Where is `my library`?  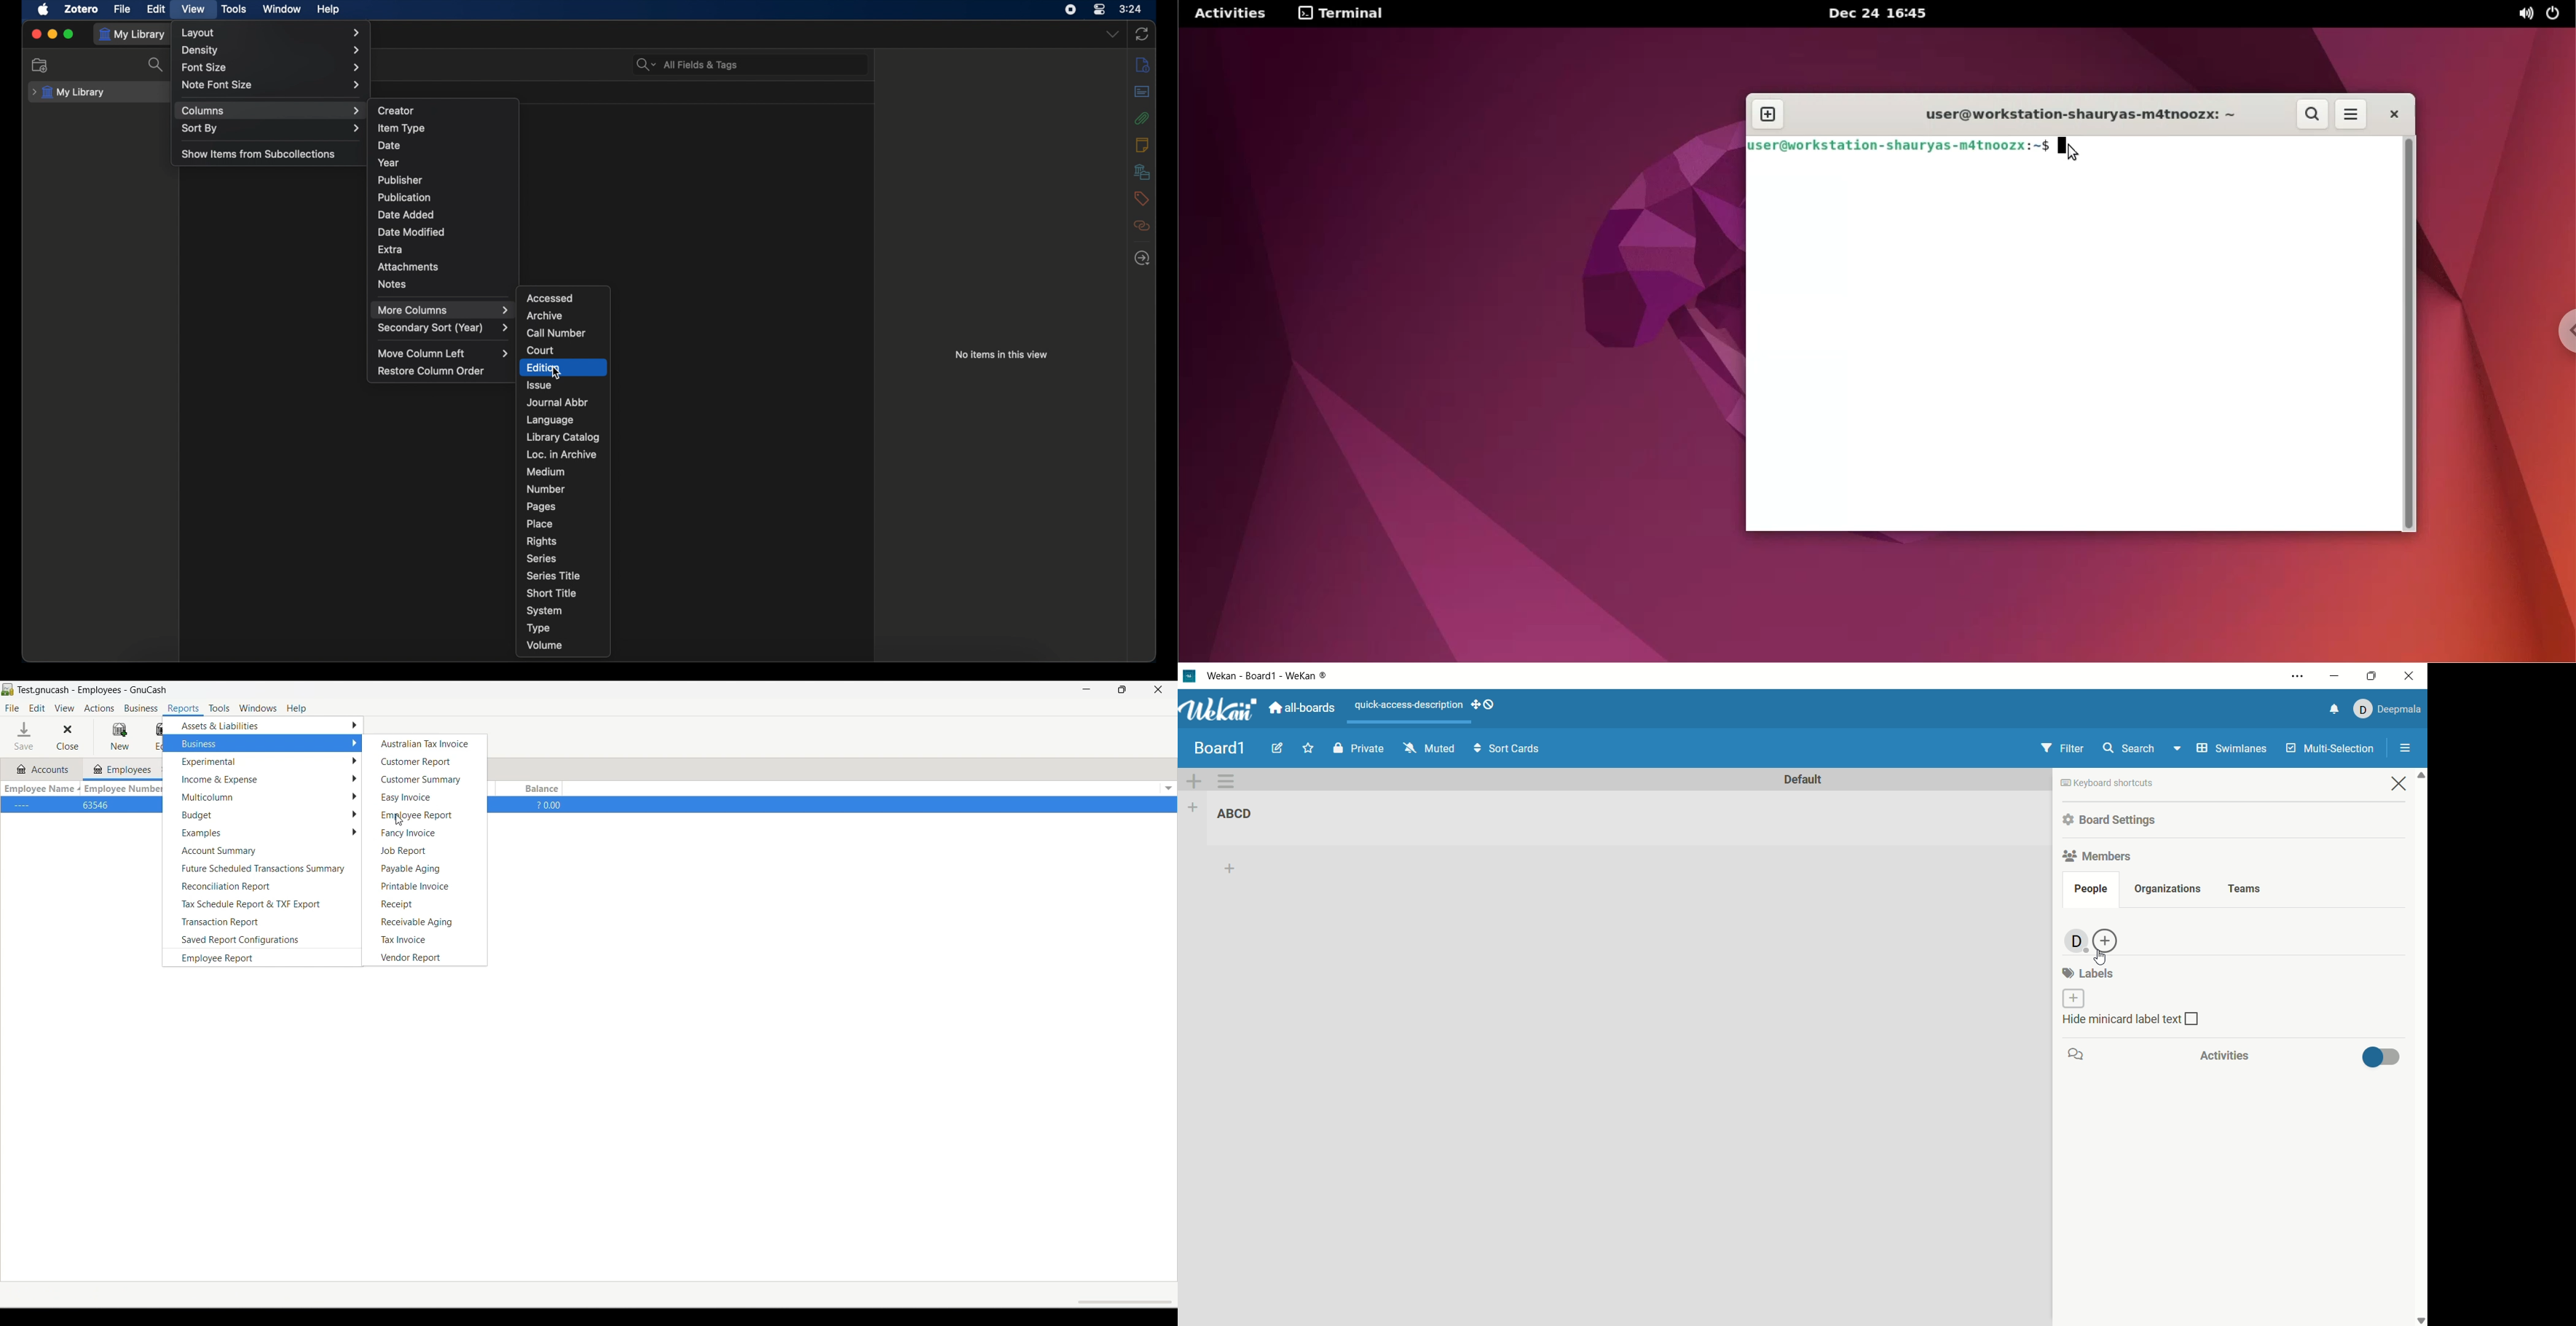
my library is located at coordinates (69, 93).